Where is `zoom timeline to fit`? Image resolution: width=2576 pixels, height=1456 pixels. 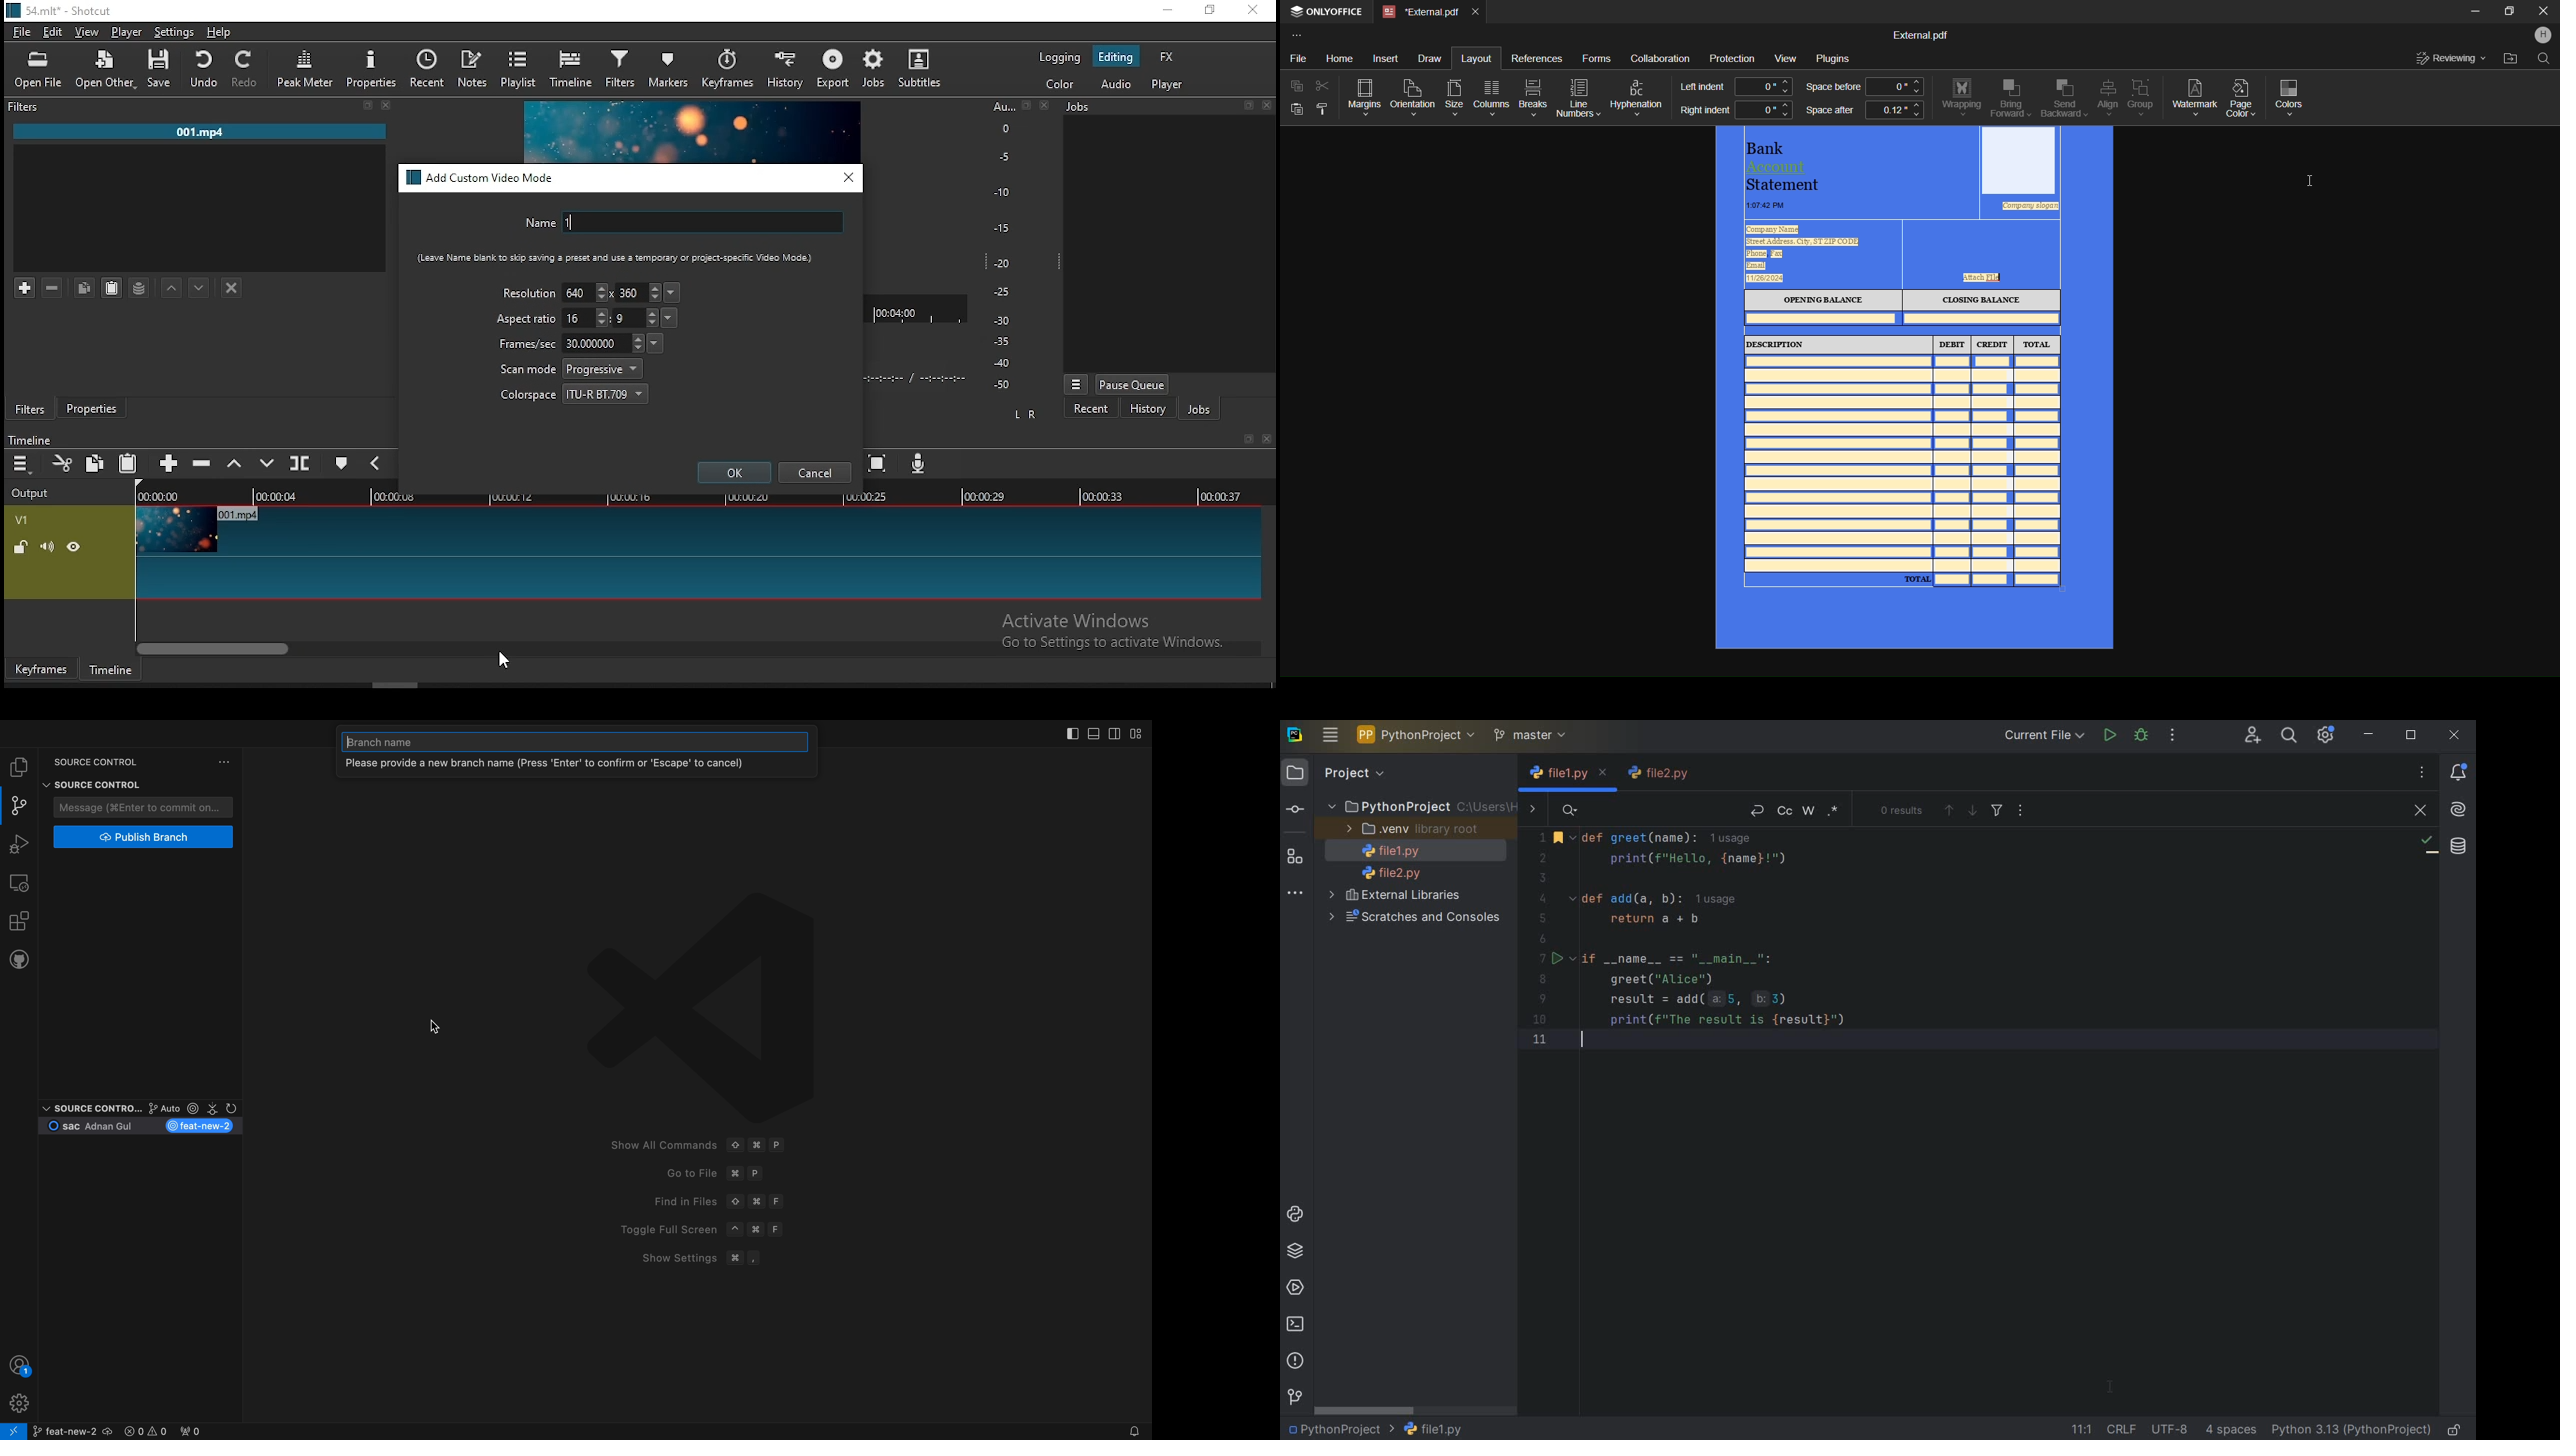
zoom timeline to fit is located at coordinates (879, 465).